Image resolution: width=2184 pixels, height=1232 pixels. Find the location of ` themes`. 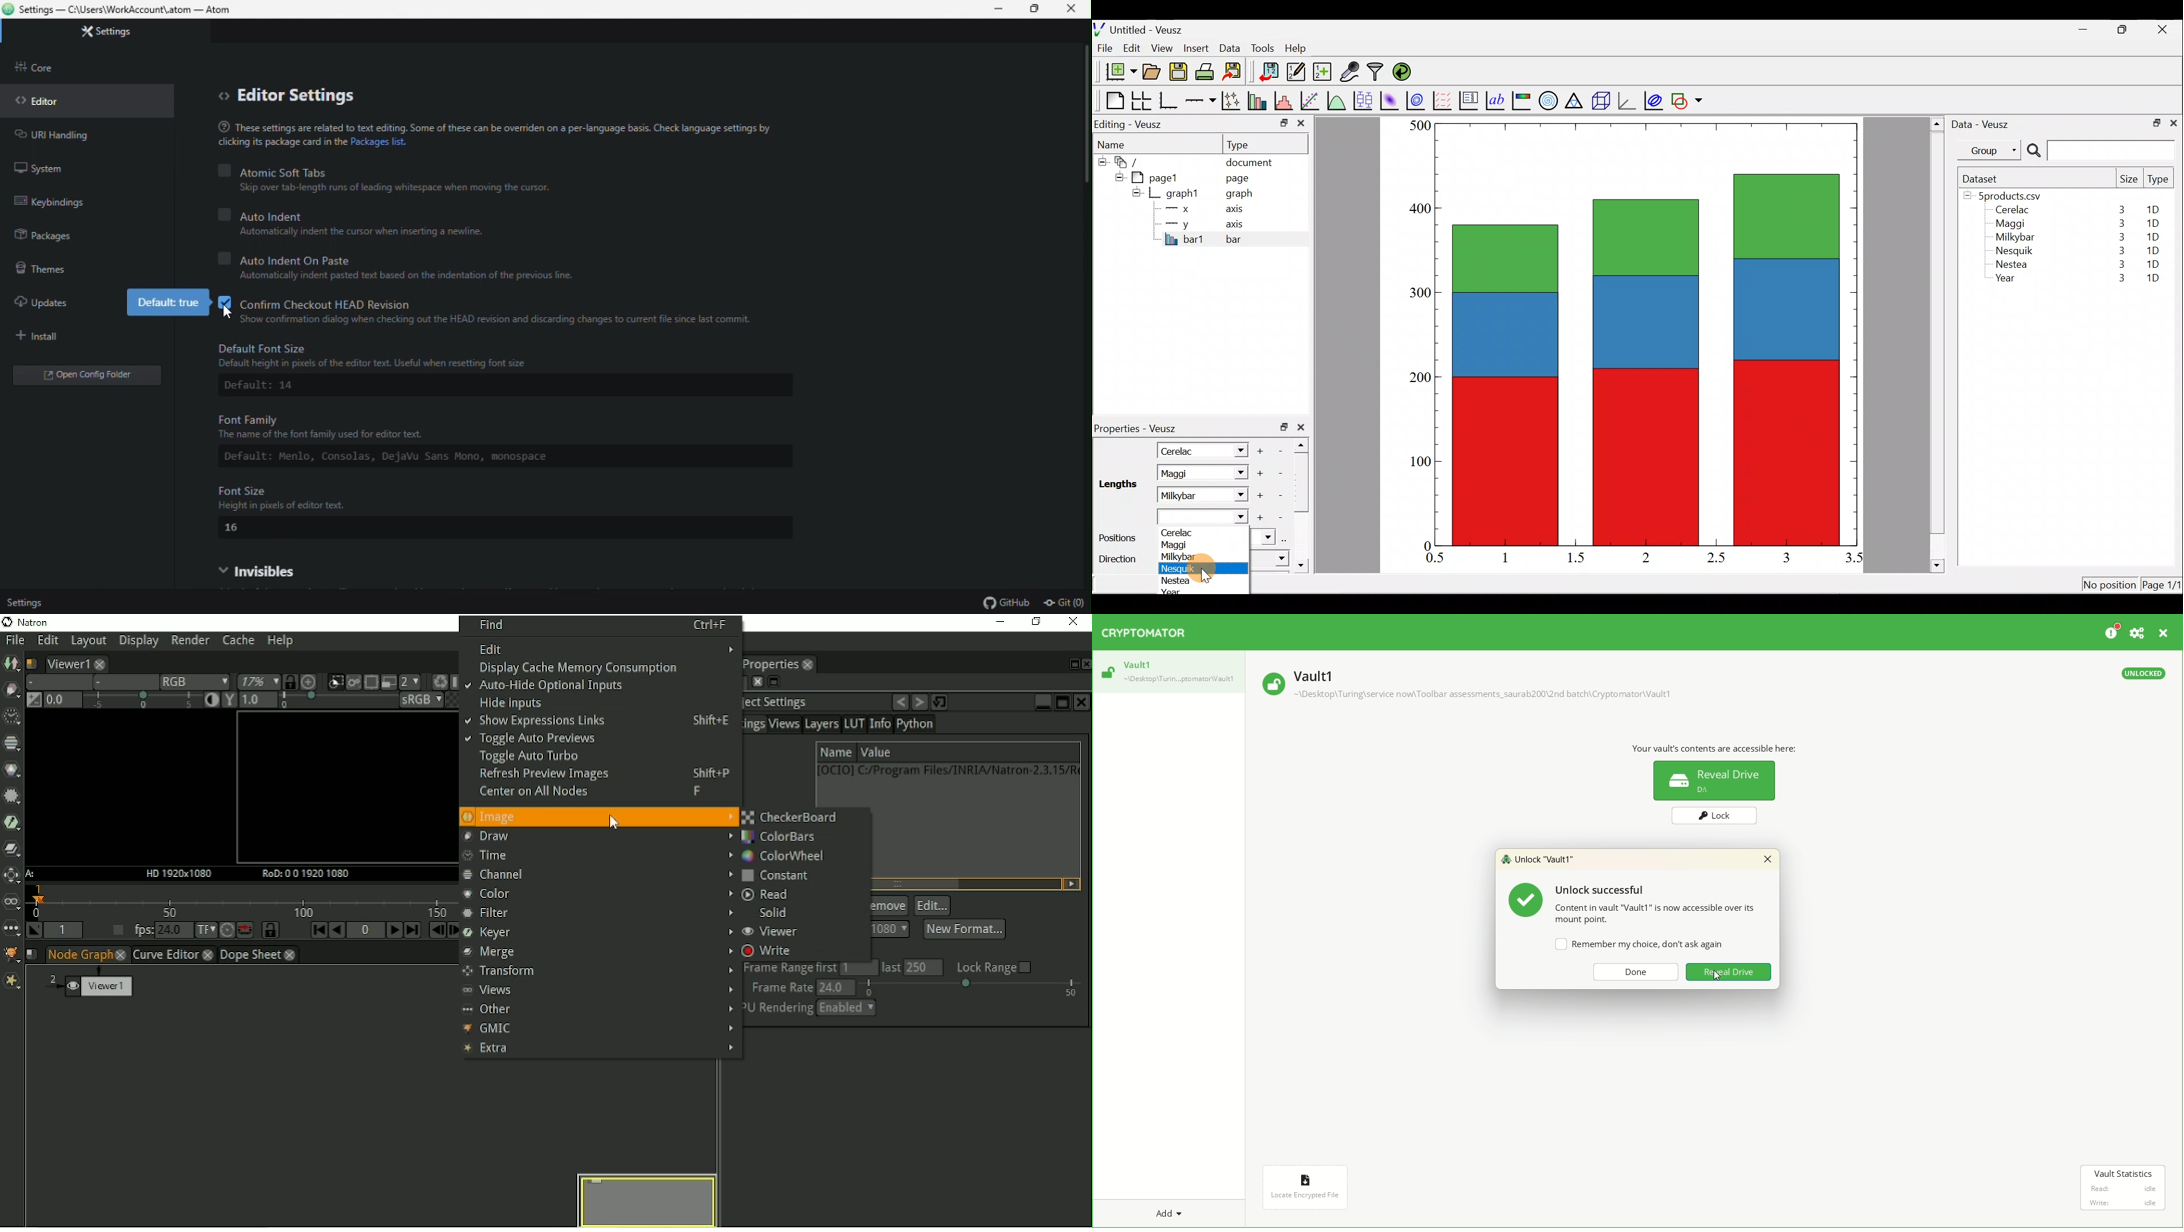

 themes is located at coordinates (47, 271).